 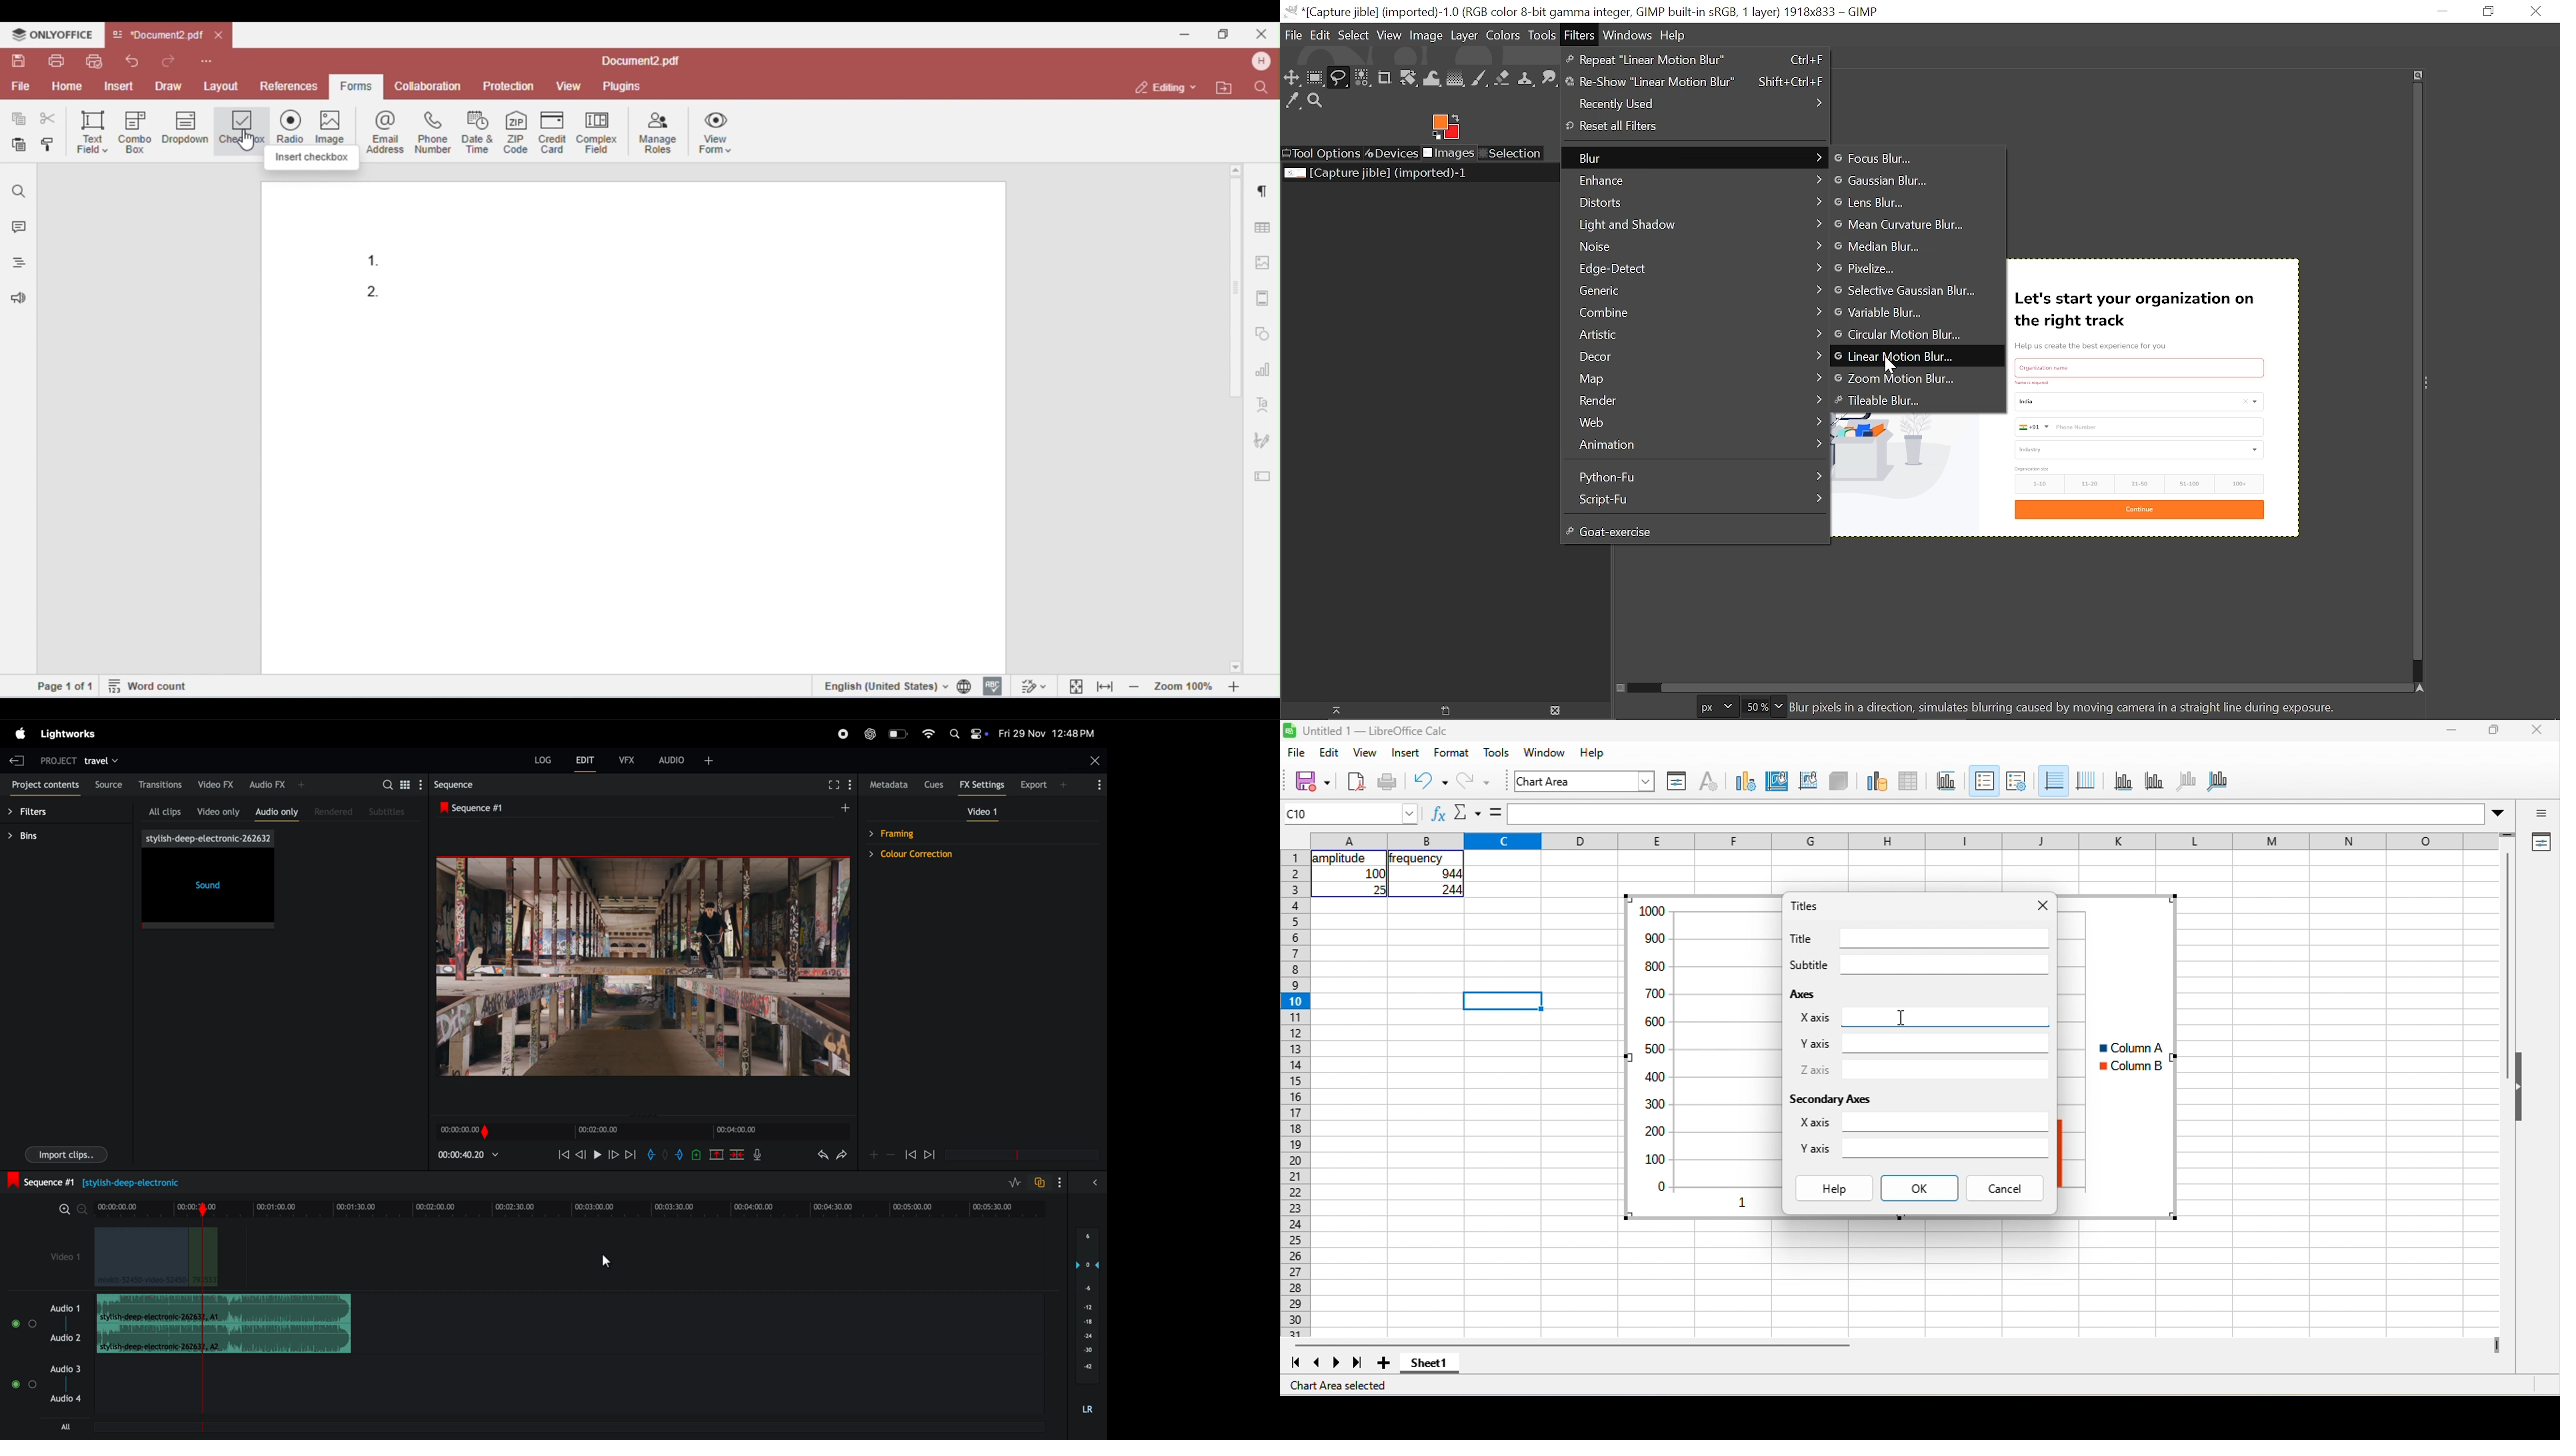 What do you see at coordinates (1383, 1364) in the screenshot?
I see `add new sheet` at bounding box center [1383, 1364].